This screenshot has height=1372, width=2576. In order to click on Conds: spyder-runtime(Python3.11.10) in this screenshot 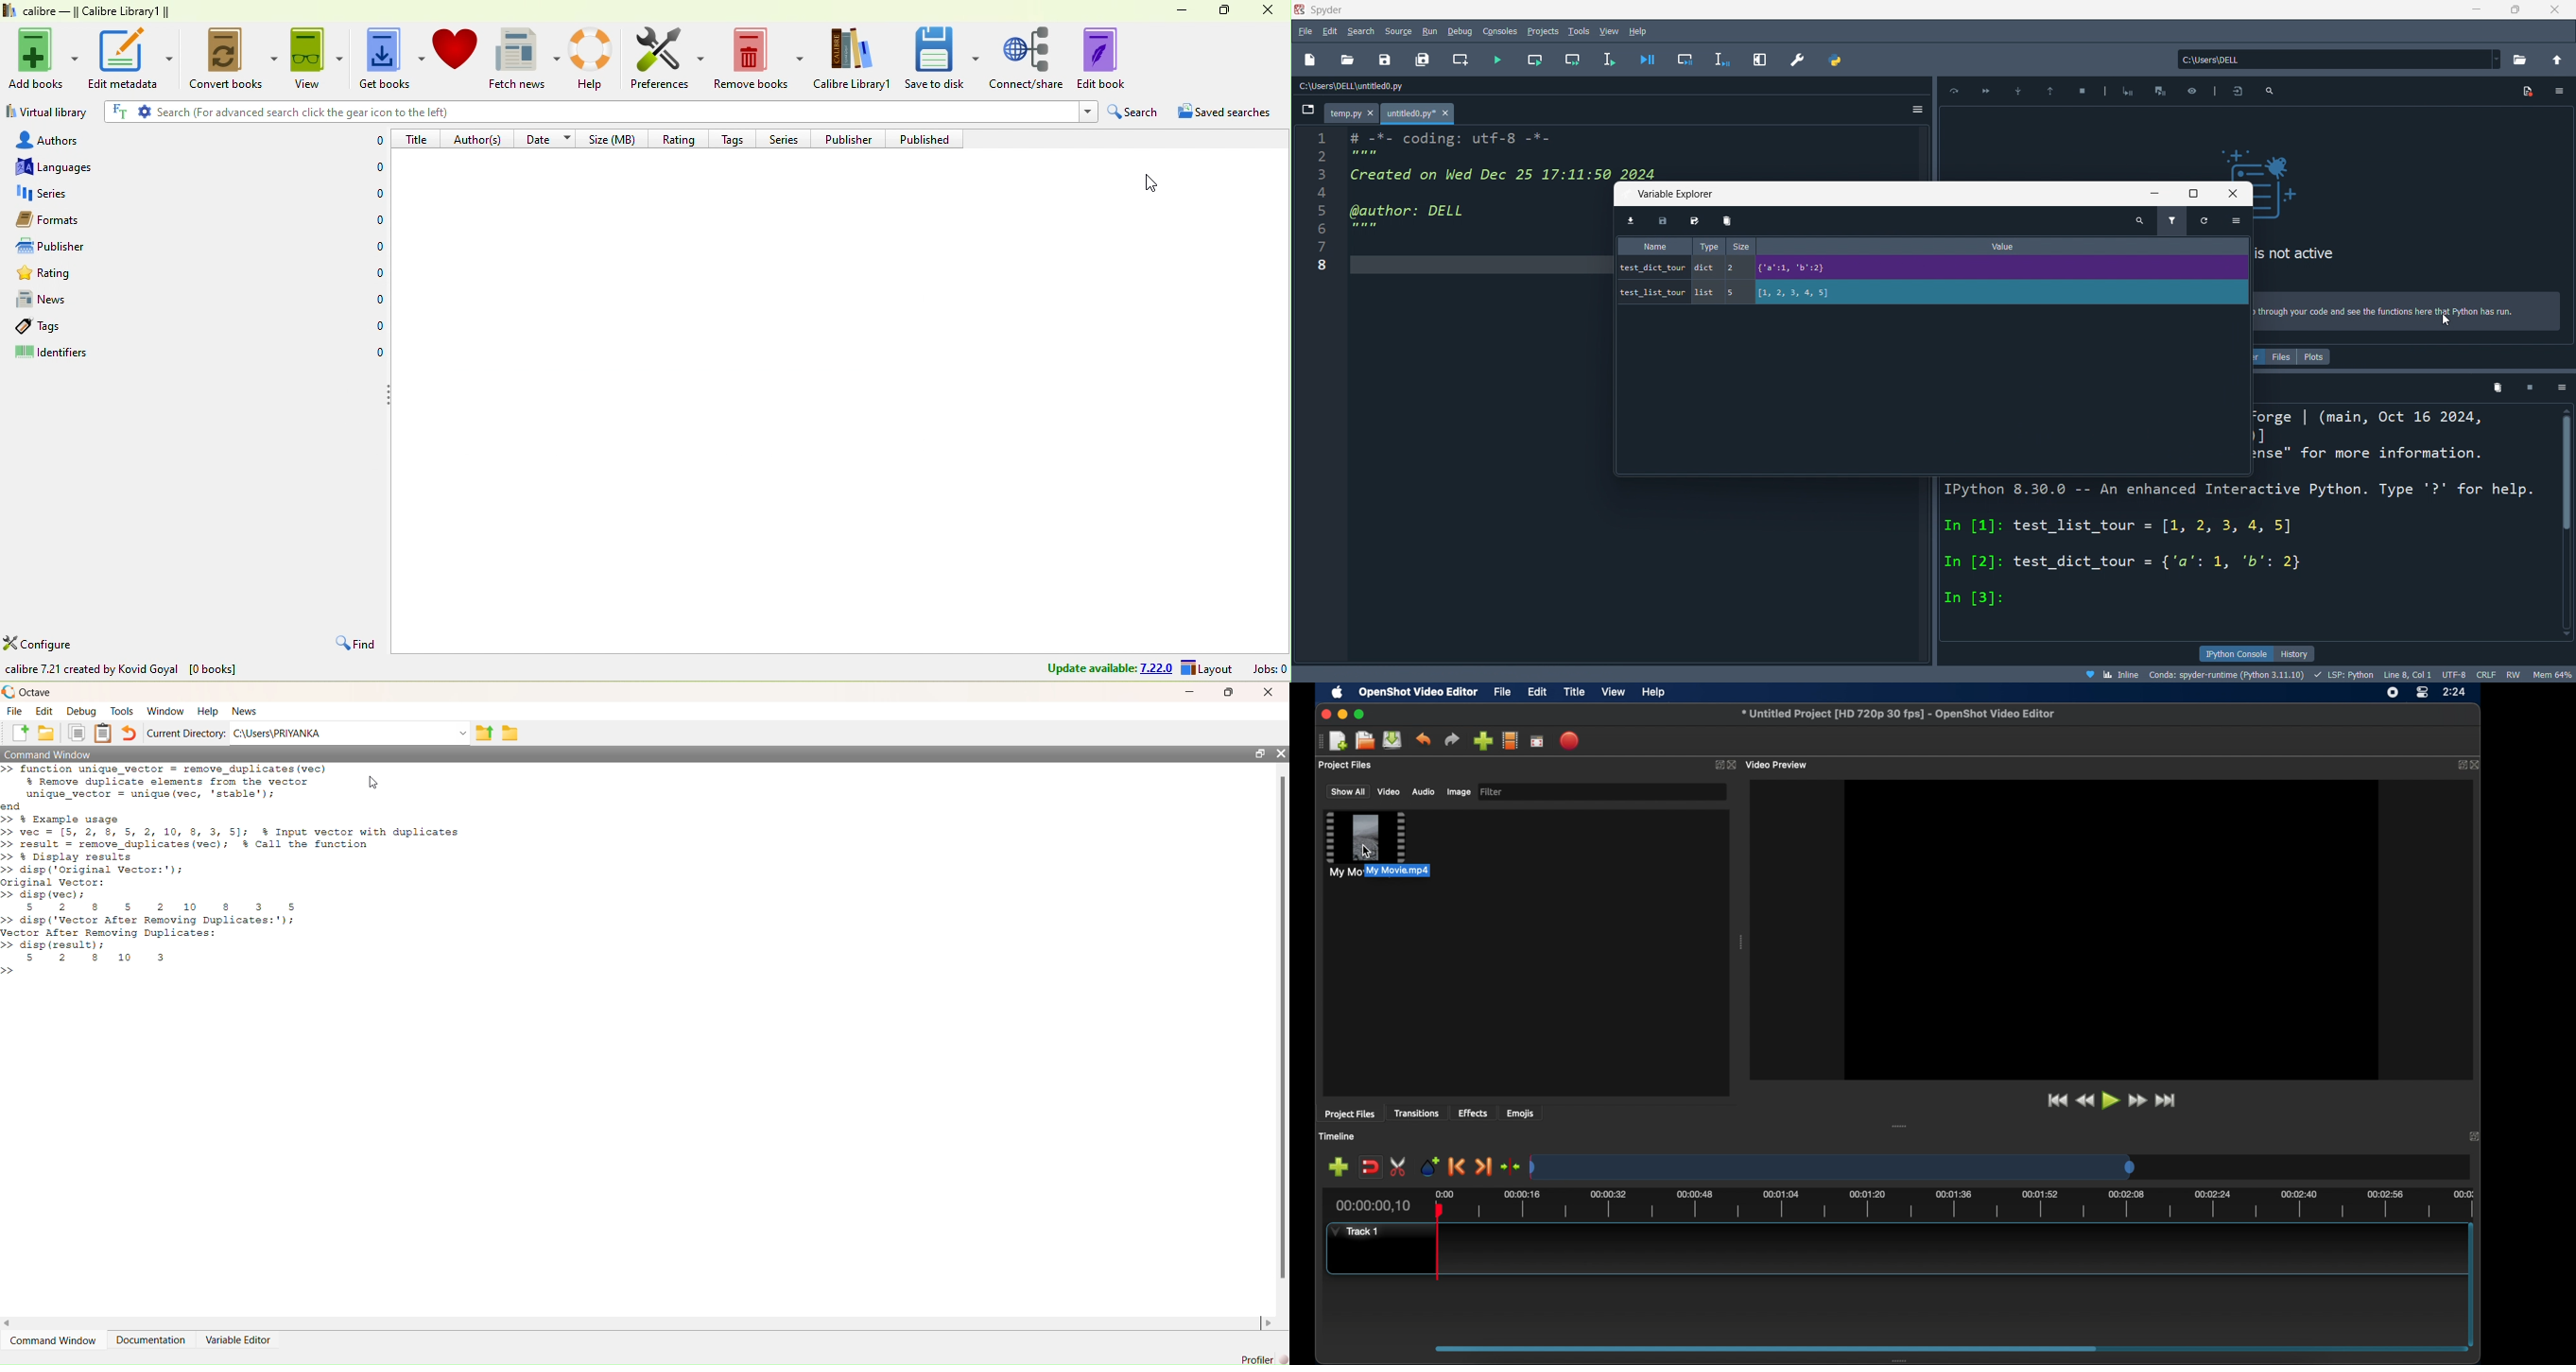, I will do `click(2229, 674)`.